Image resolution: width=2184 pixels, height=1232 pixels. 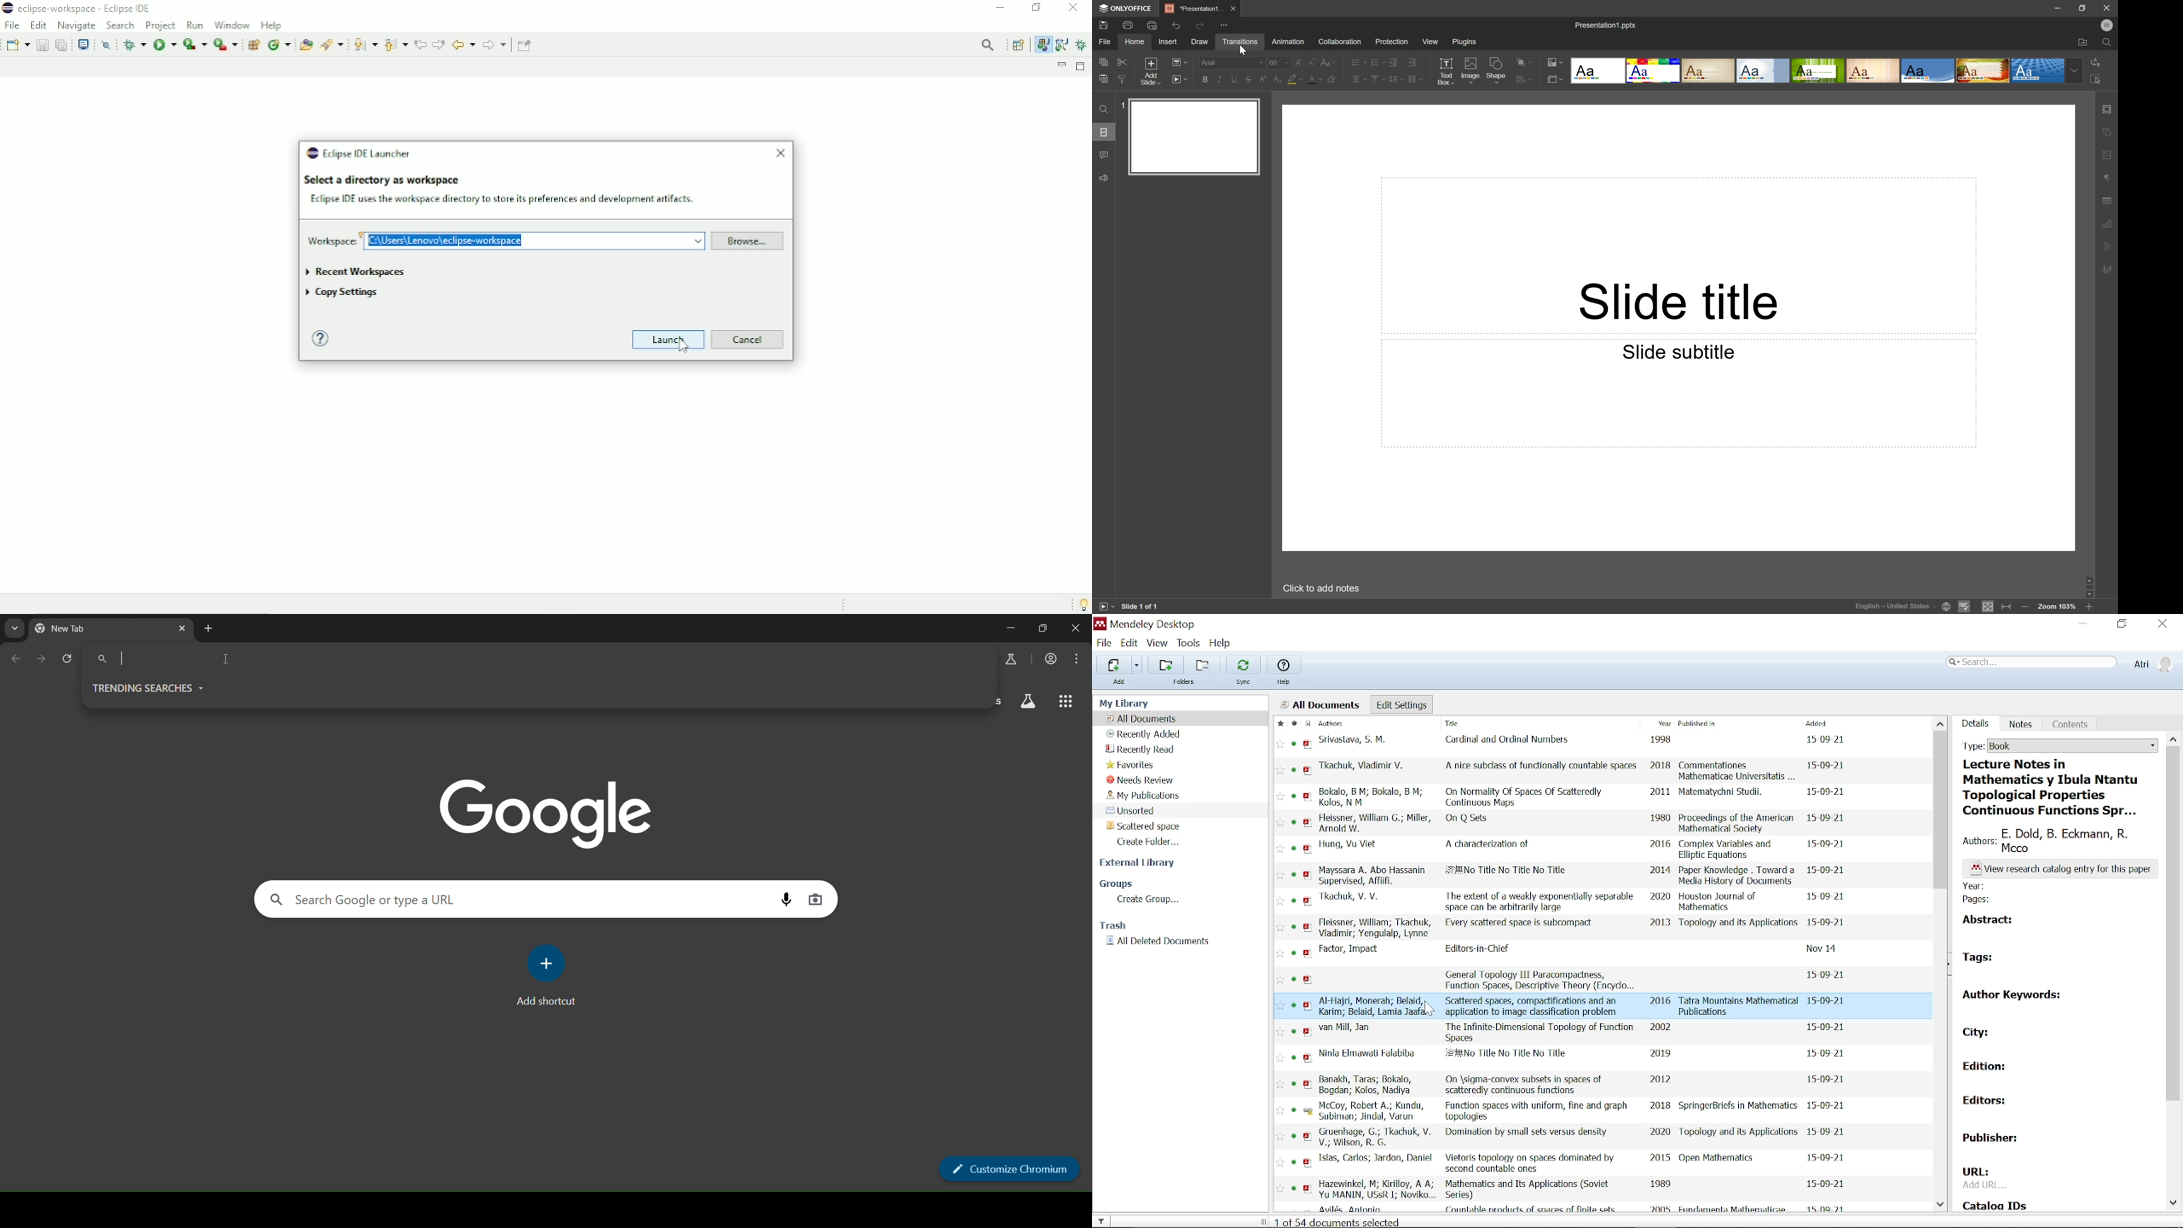 What do you see at coordinates (784, 900) in the screenshot?
I see `voice search` at bounding box center [784, 900].